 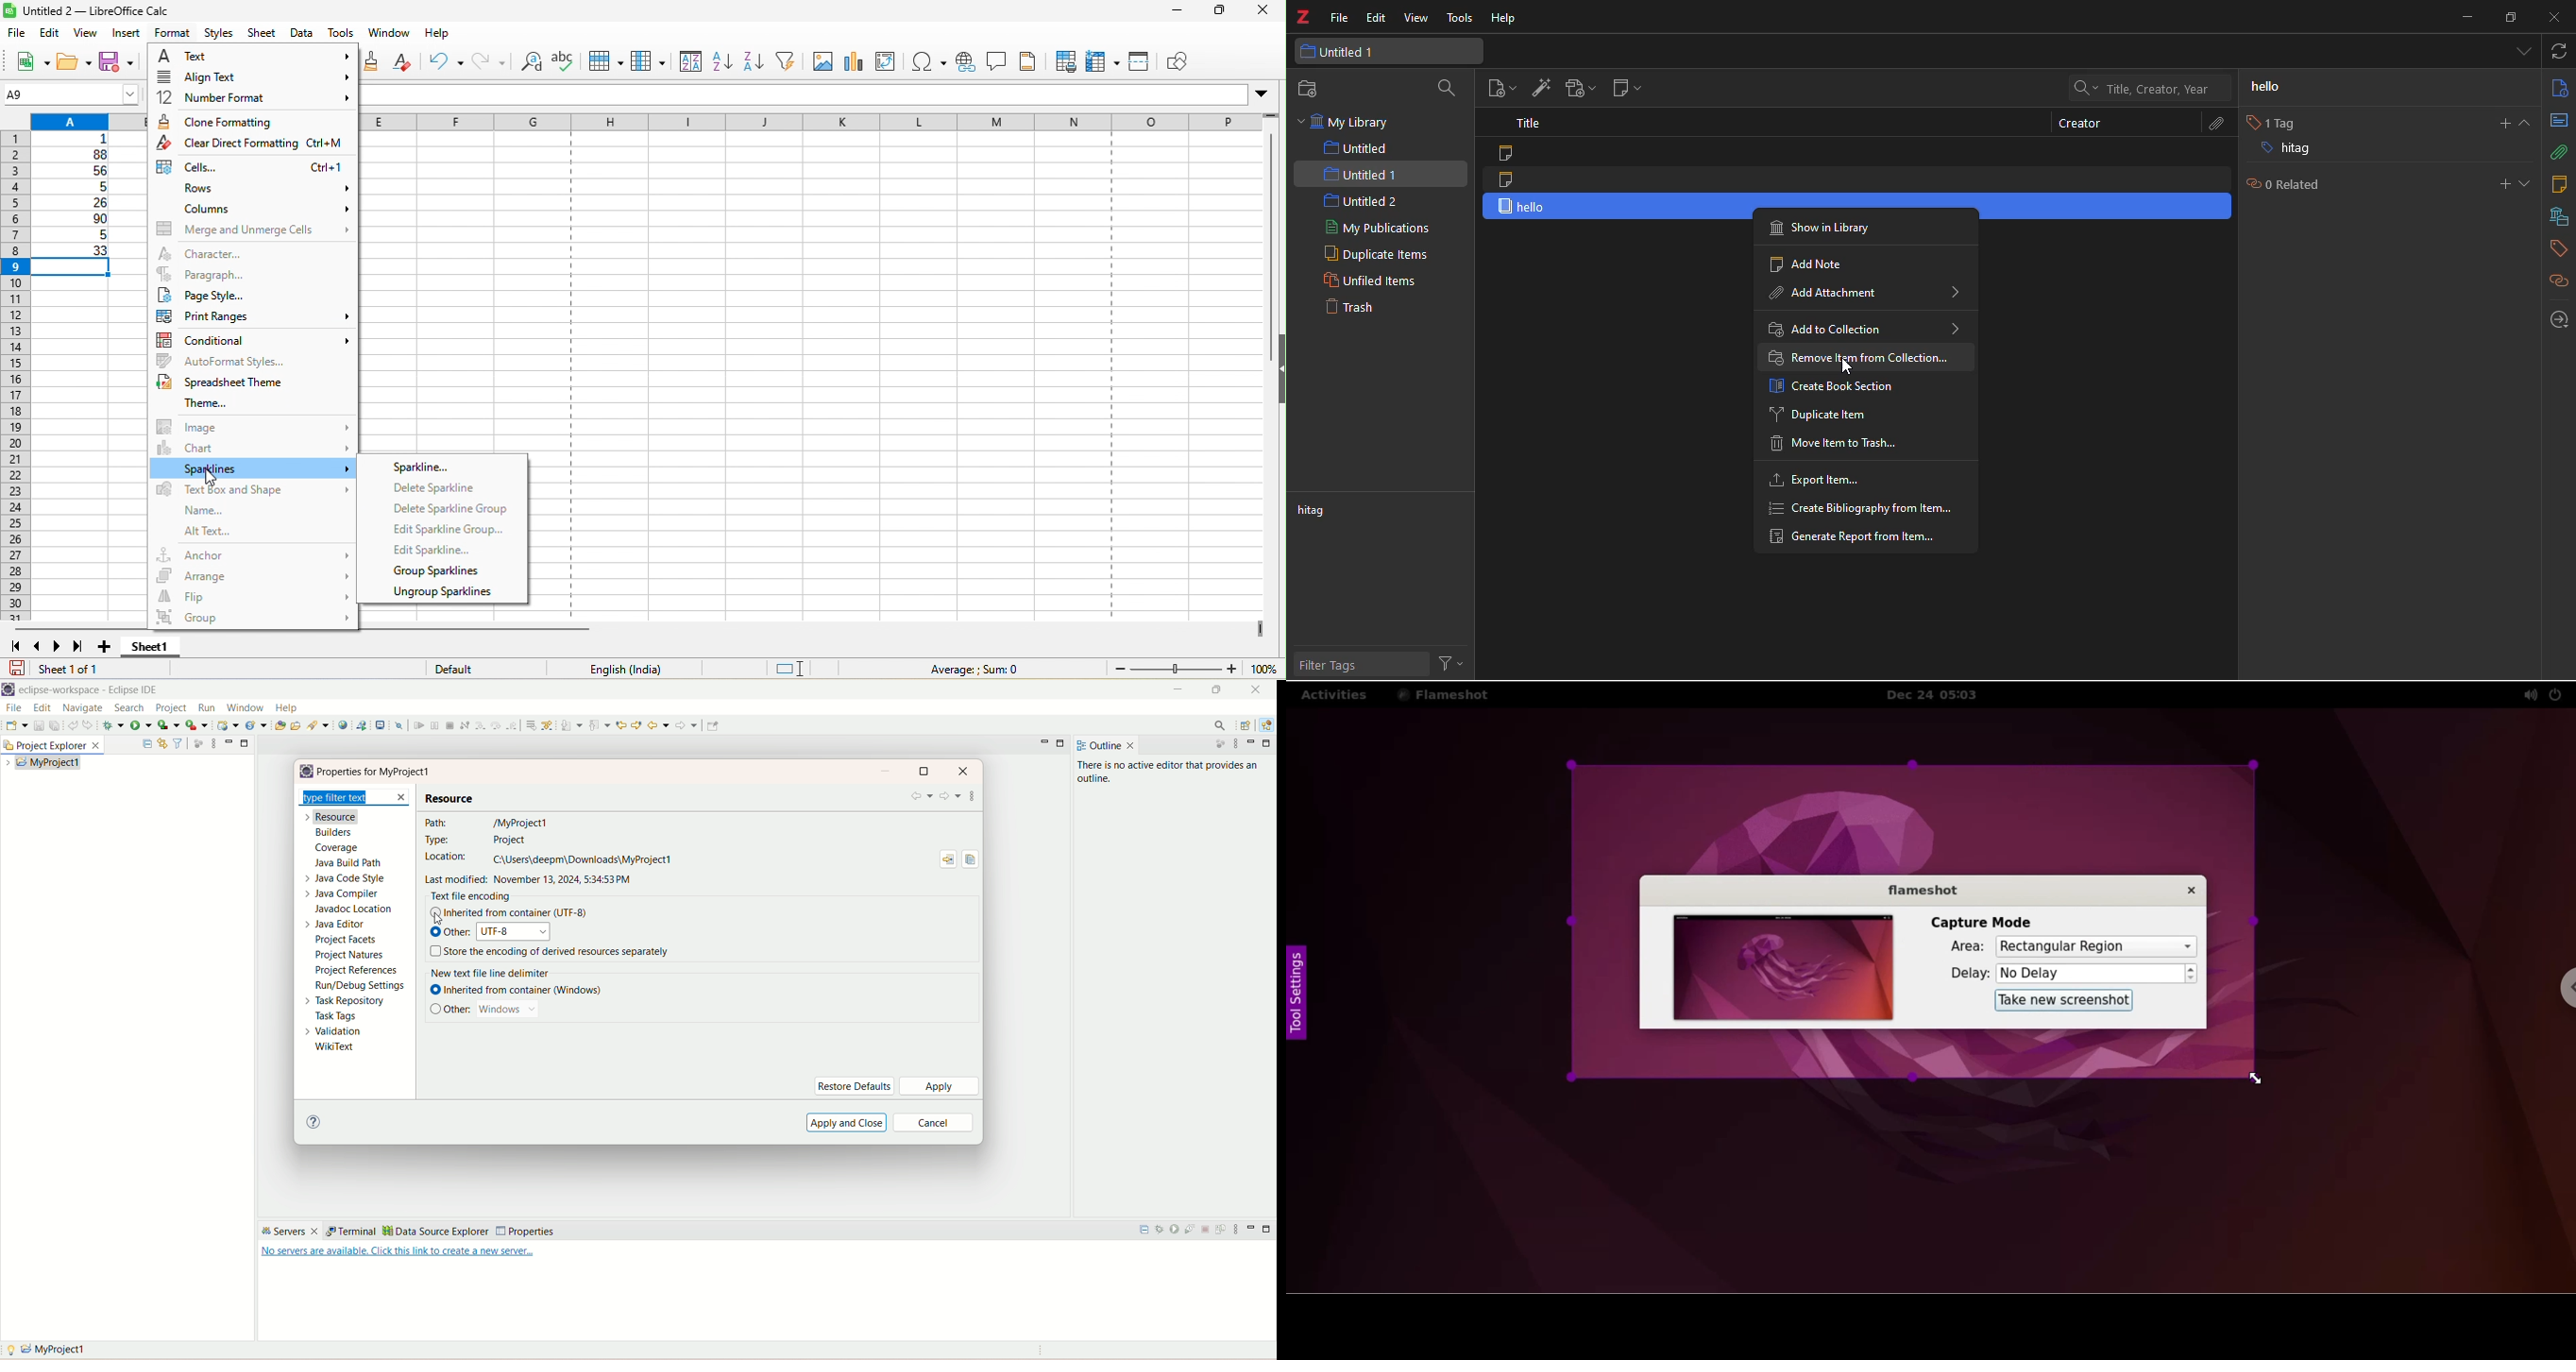 I want to click on new item, so click(x=1500, y=88).